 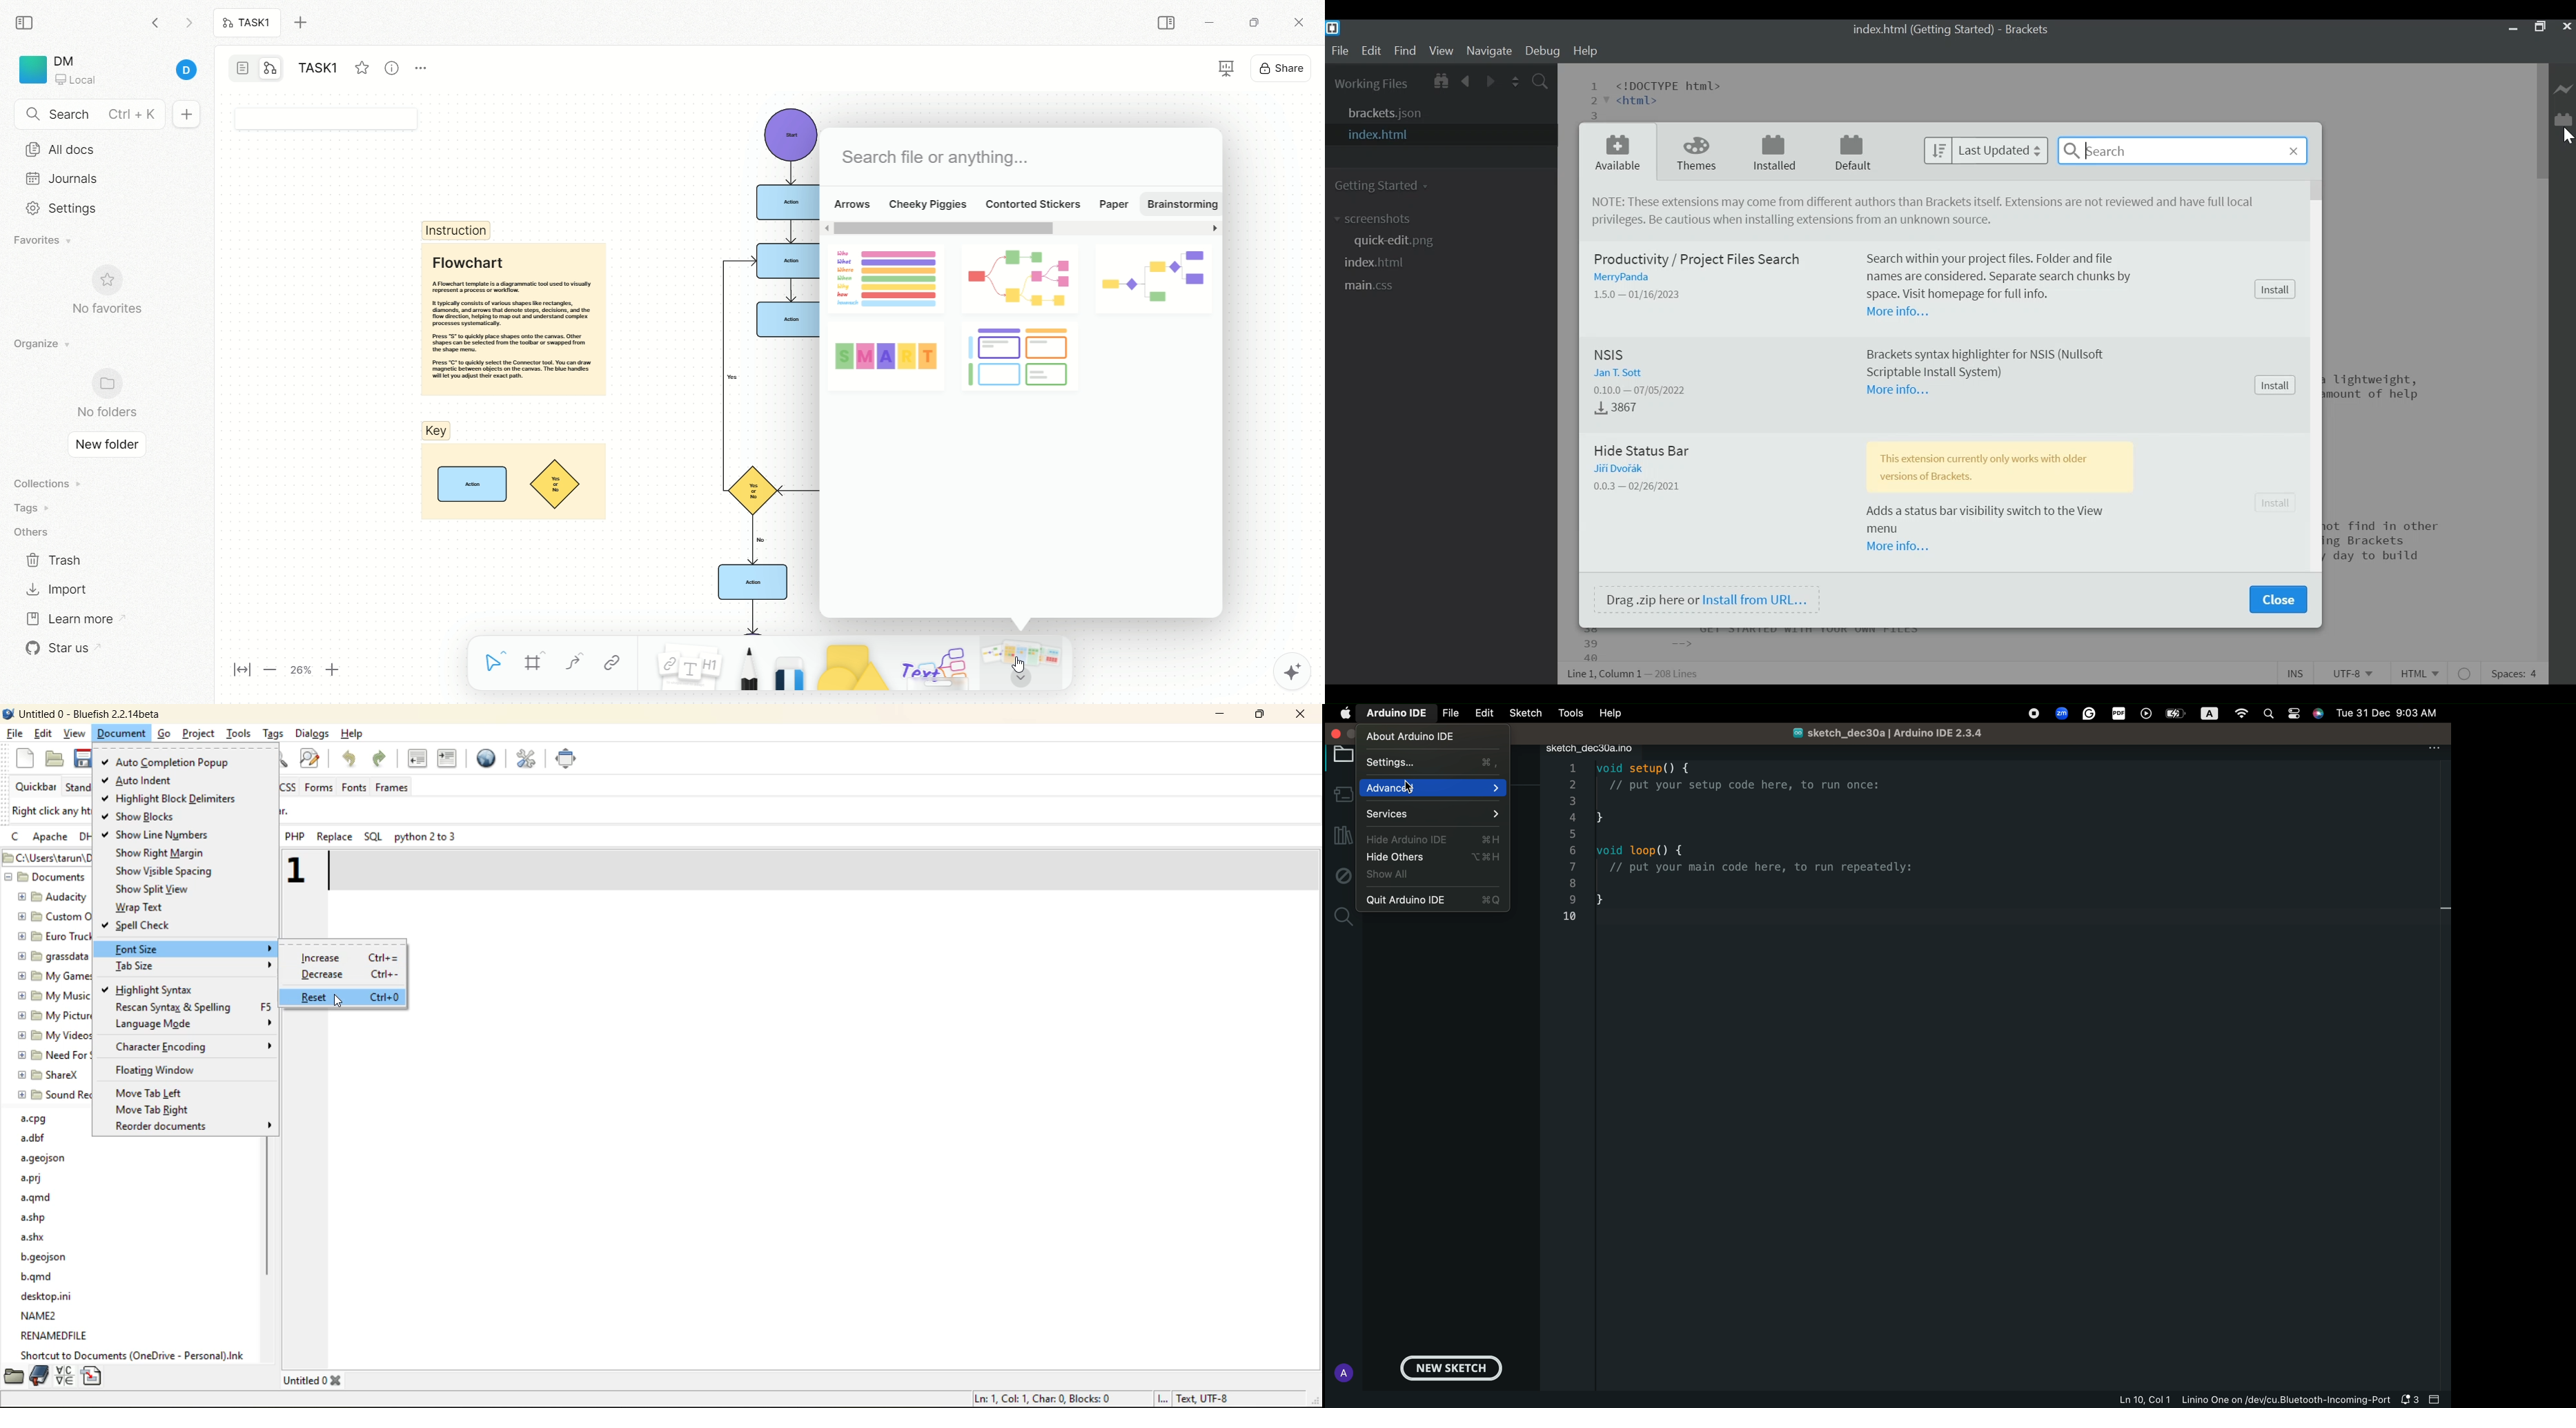 I want to click on organize, so click(x=38, y=344).